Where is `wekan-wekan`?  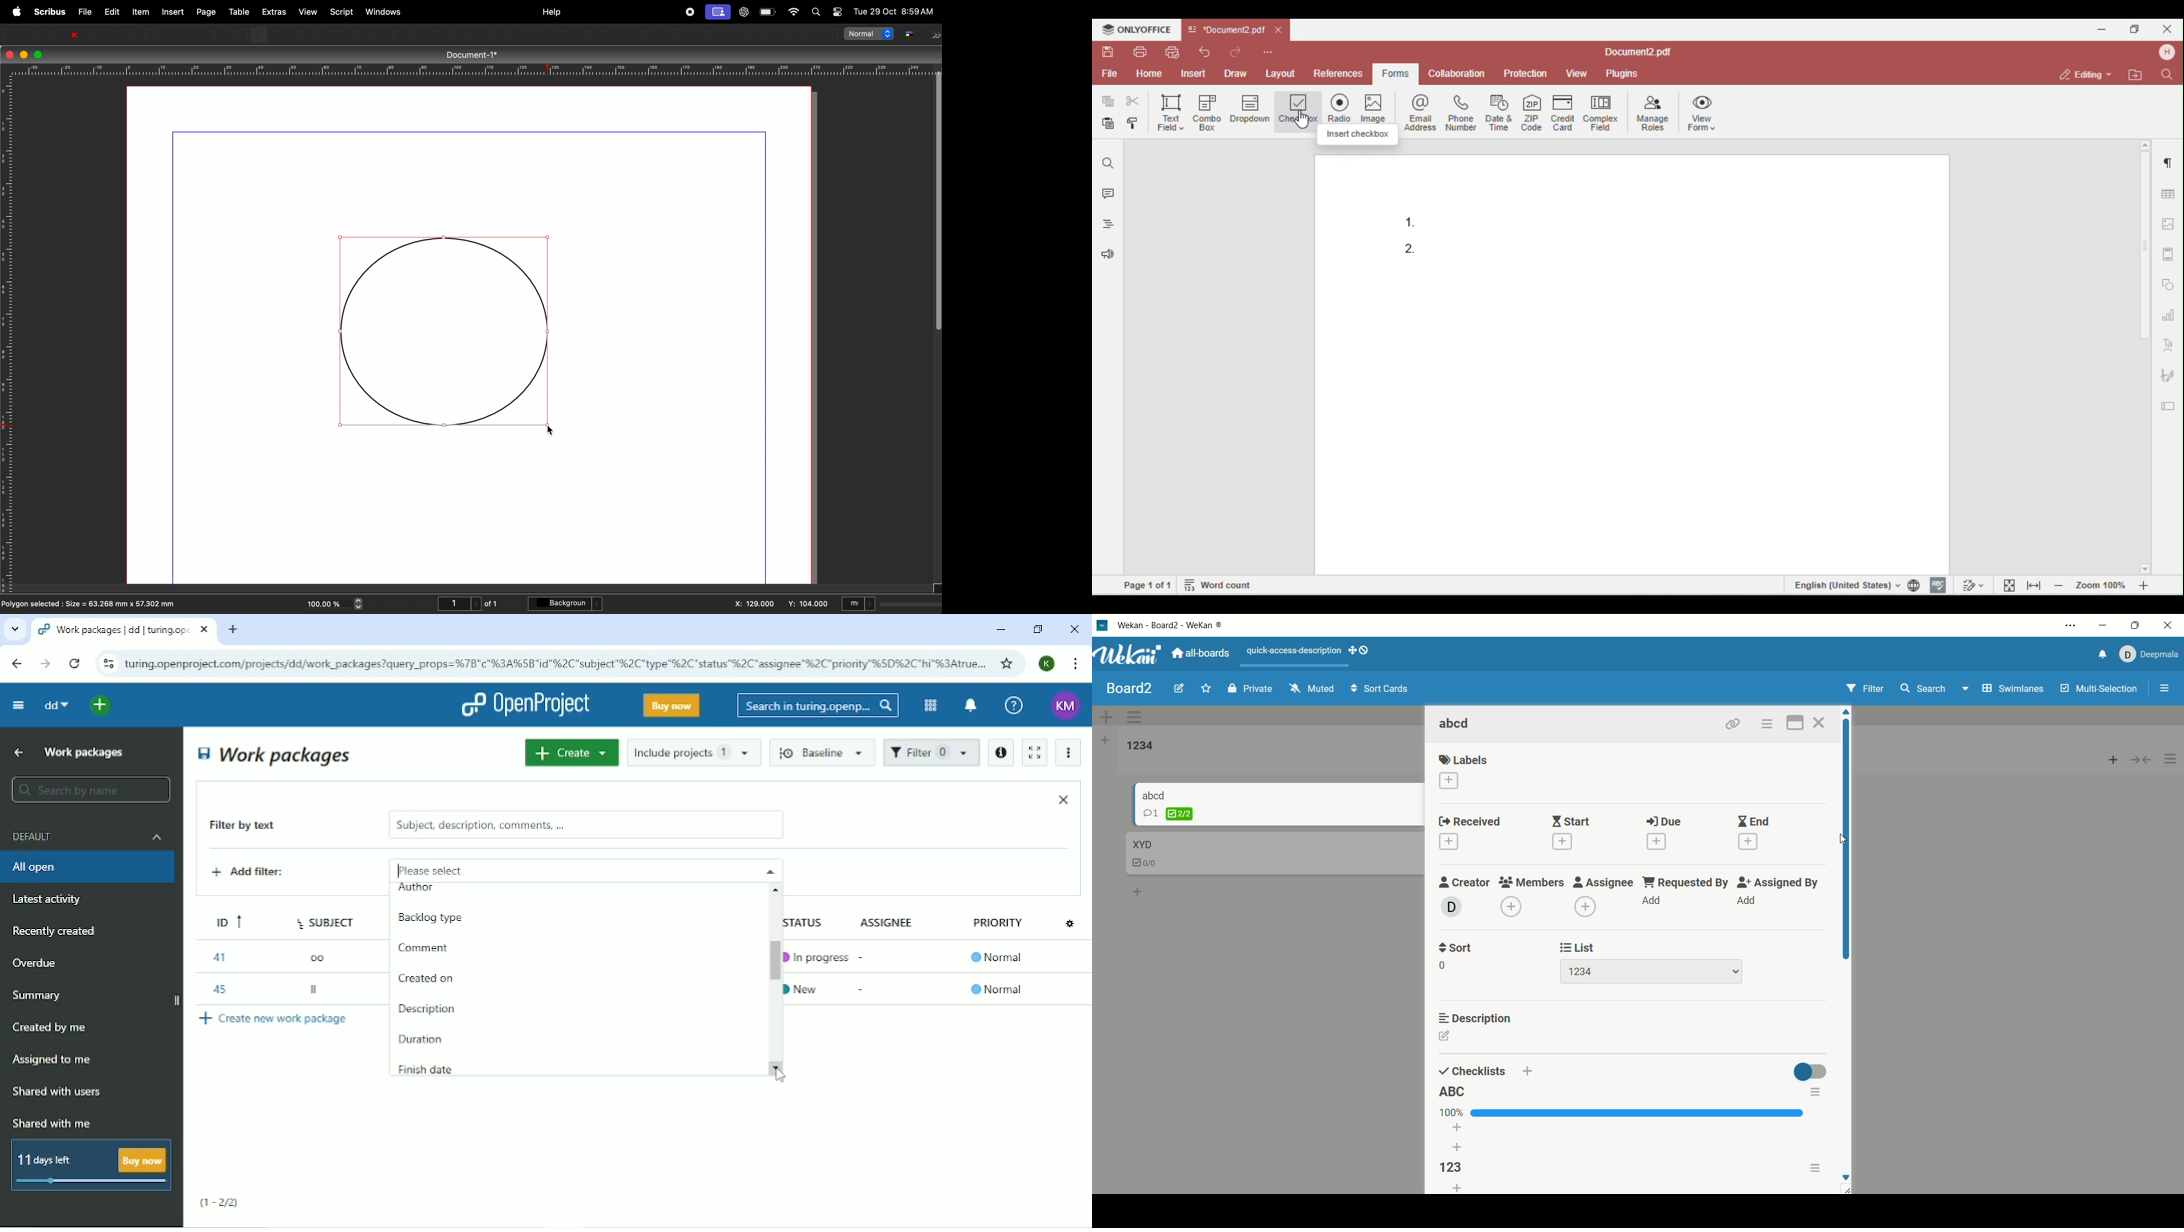
wekan-wekan is located at coordinates (1170, 626).